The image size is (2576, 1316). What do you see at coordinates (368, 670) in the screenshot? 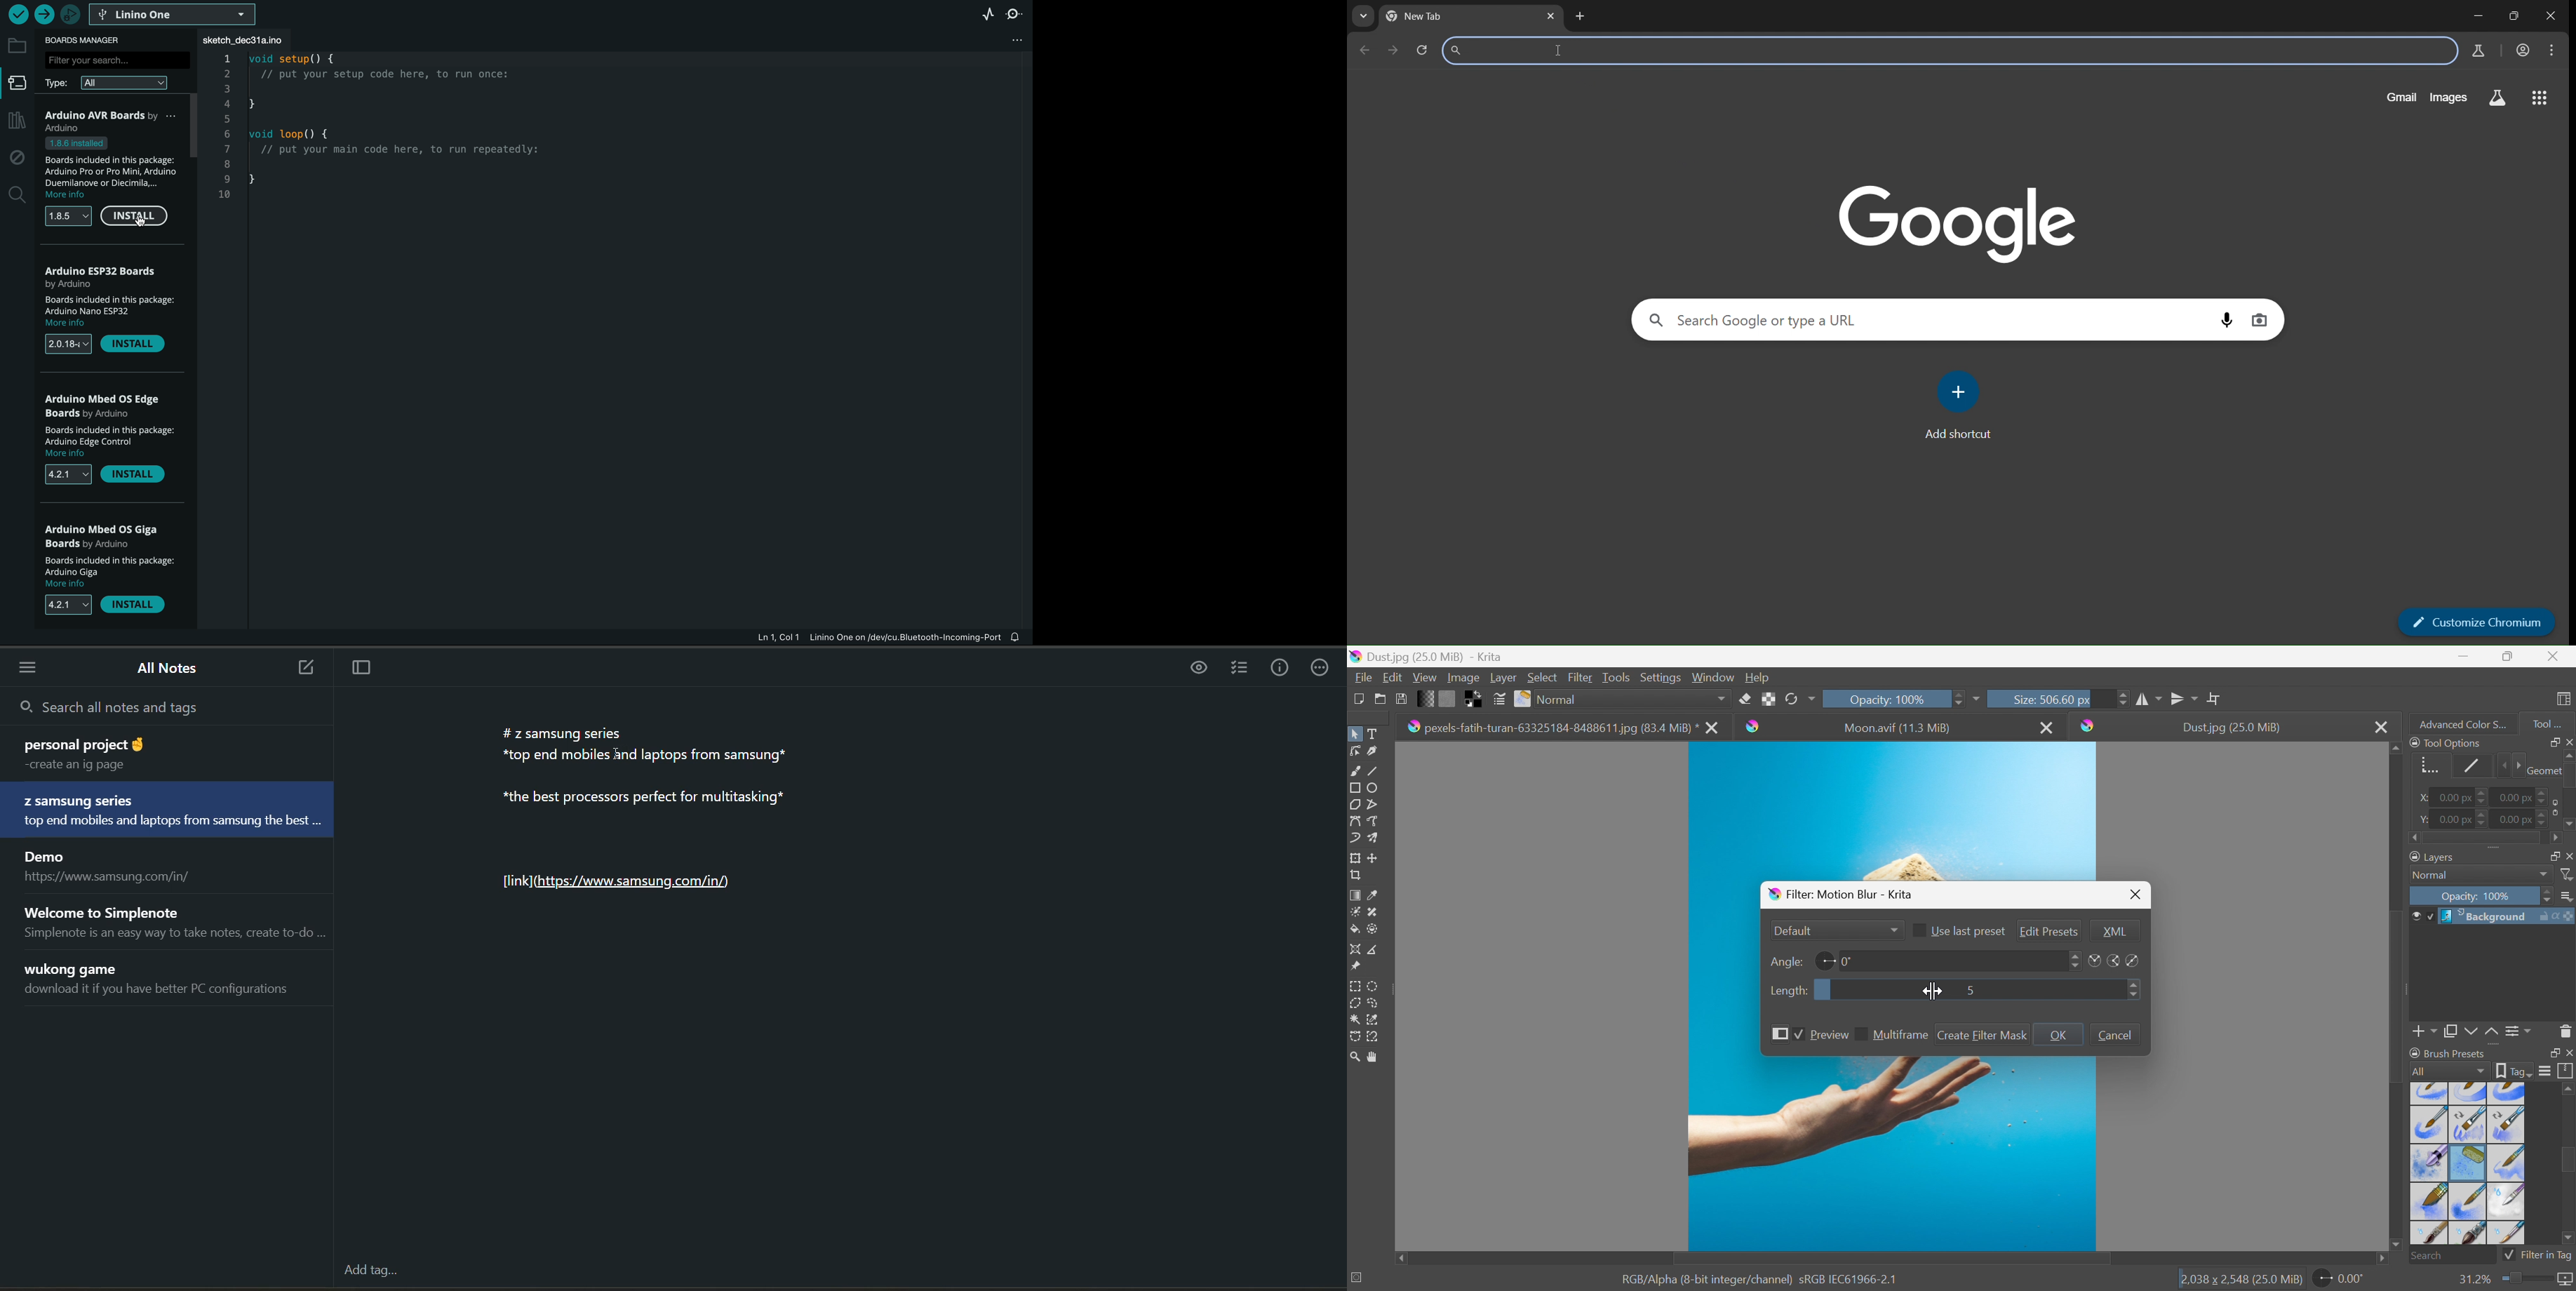
I see `toggle focus mode` at bounding box center [368, 670].